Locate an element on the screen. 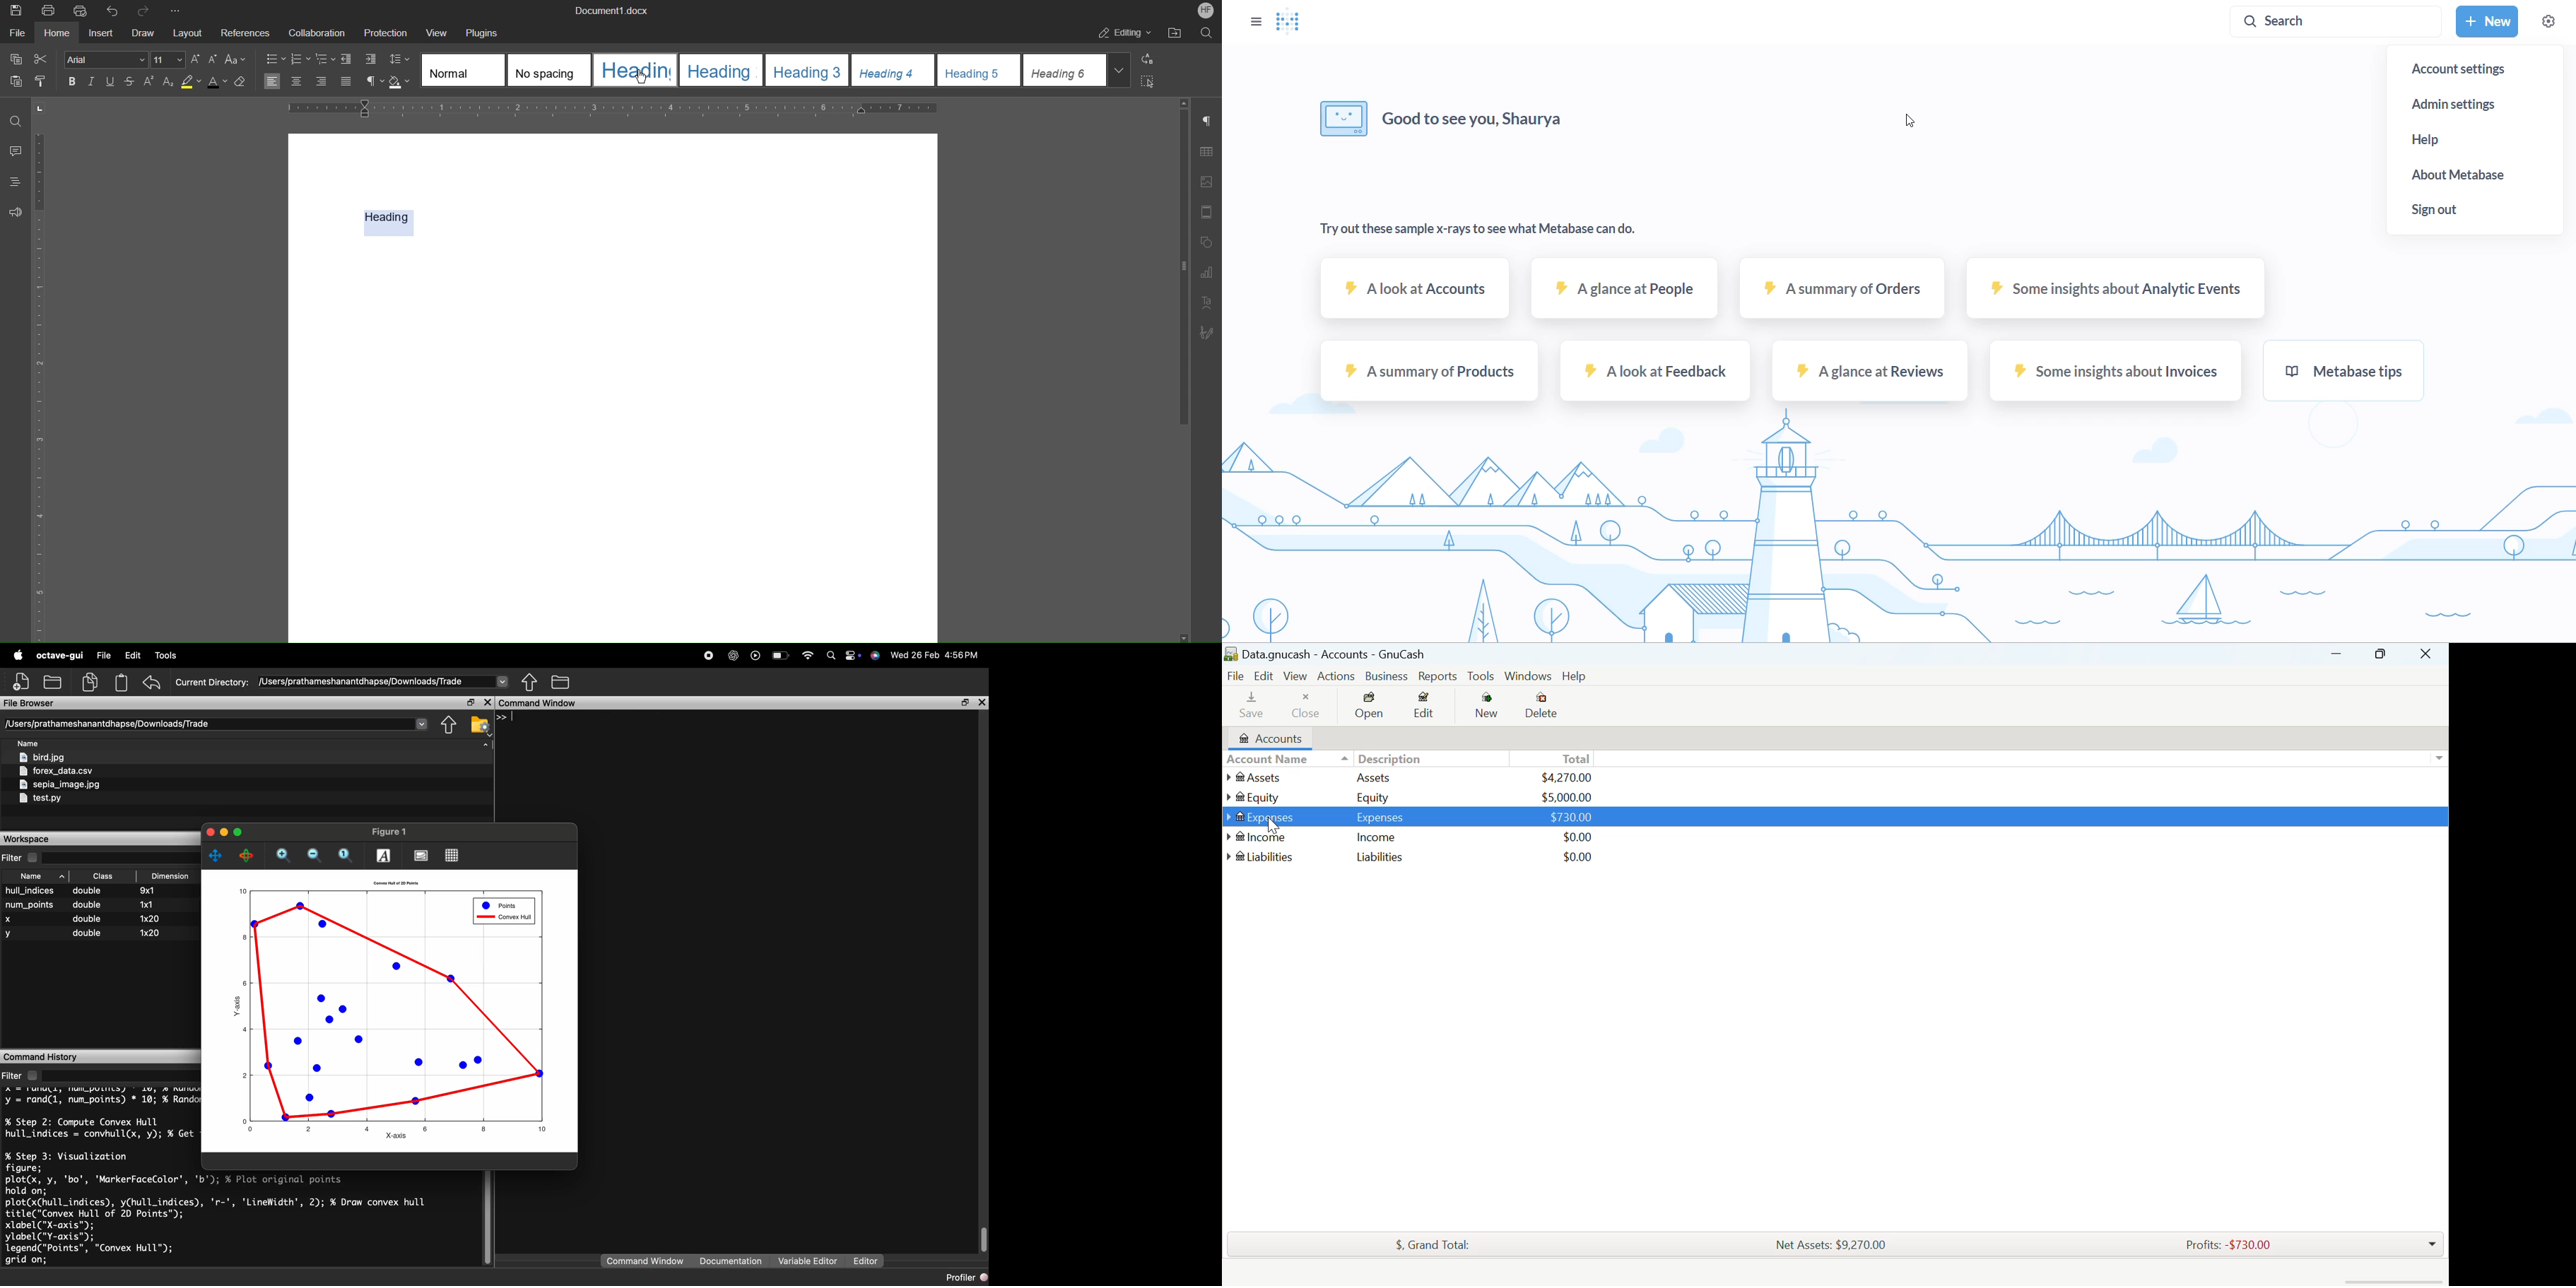 The width and height of the screenshot is (2576, 1288). Variable Editor is located at coordinates (807, 1261).